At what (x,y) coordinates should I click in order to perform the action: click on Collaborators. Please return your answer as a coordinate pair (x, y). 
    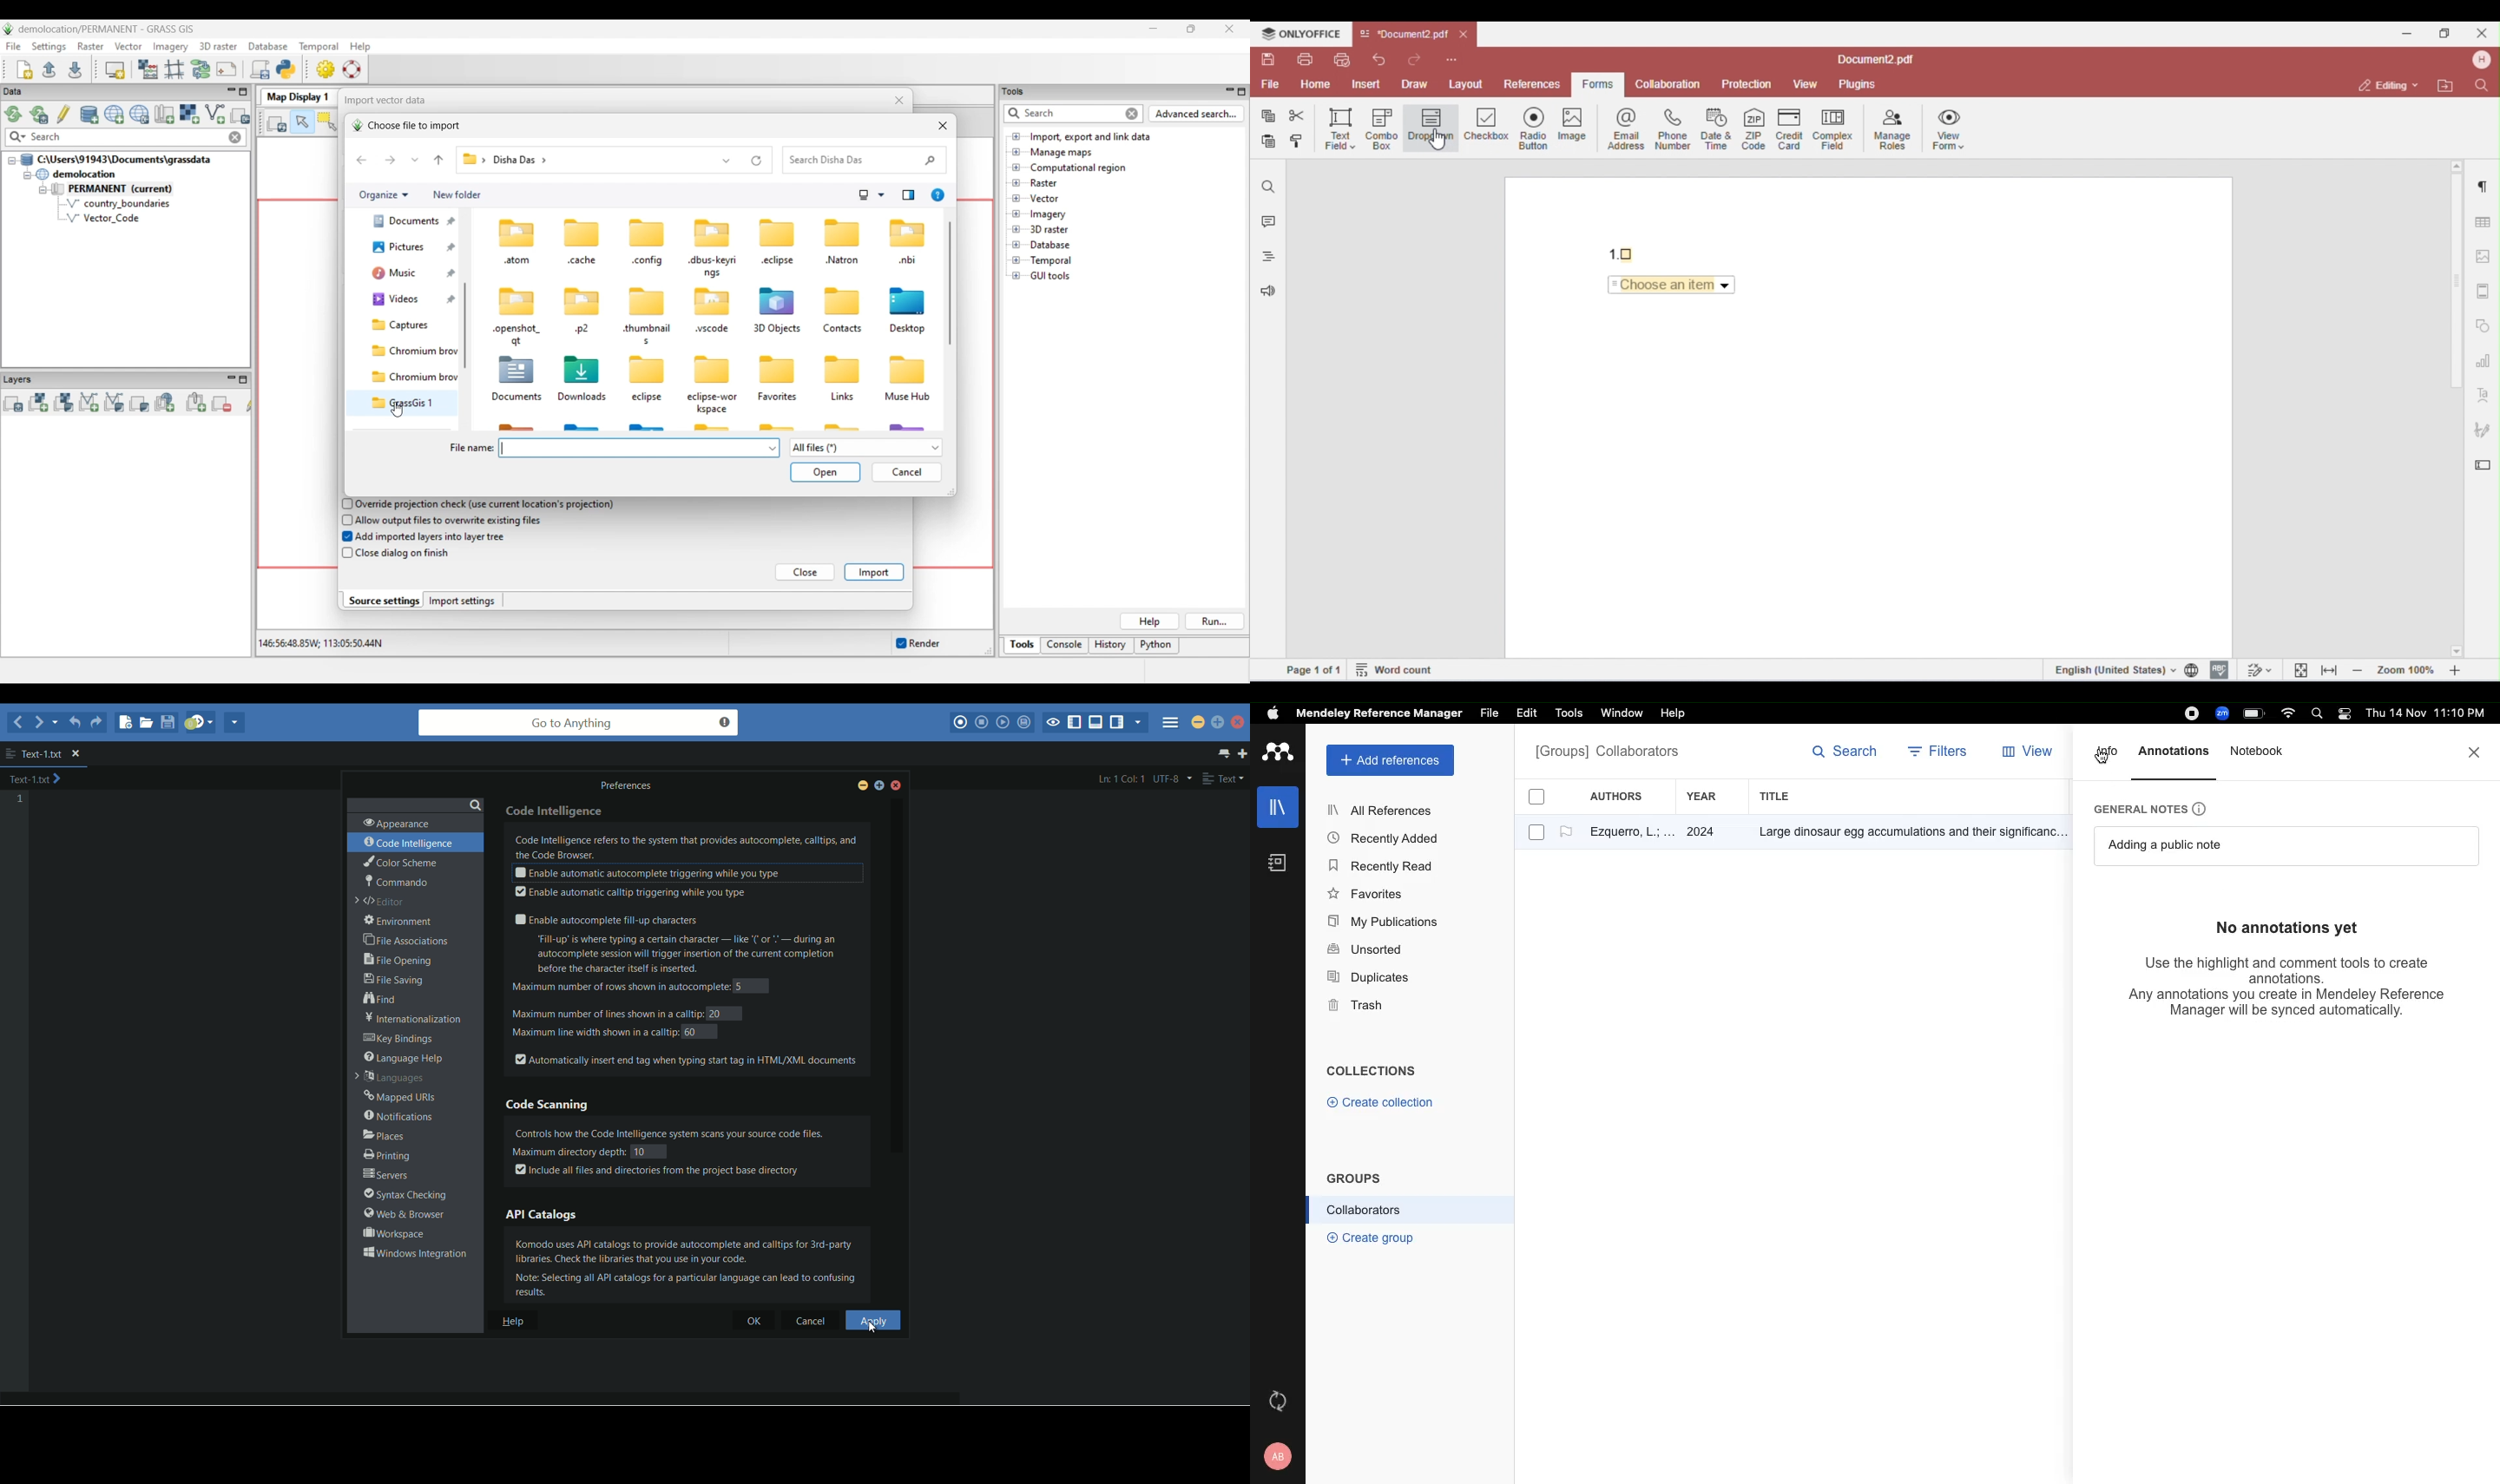
    Looking at the image, I should click on (1365, 1210).